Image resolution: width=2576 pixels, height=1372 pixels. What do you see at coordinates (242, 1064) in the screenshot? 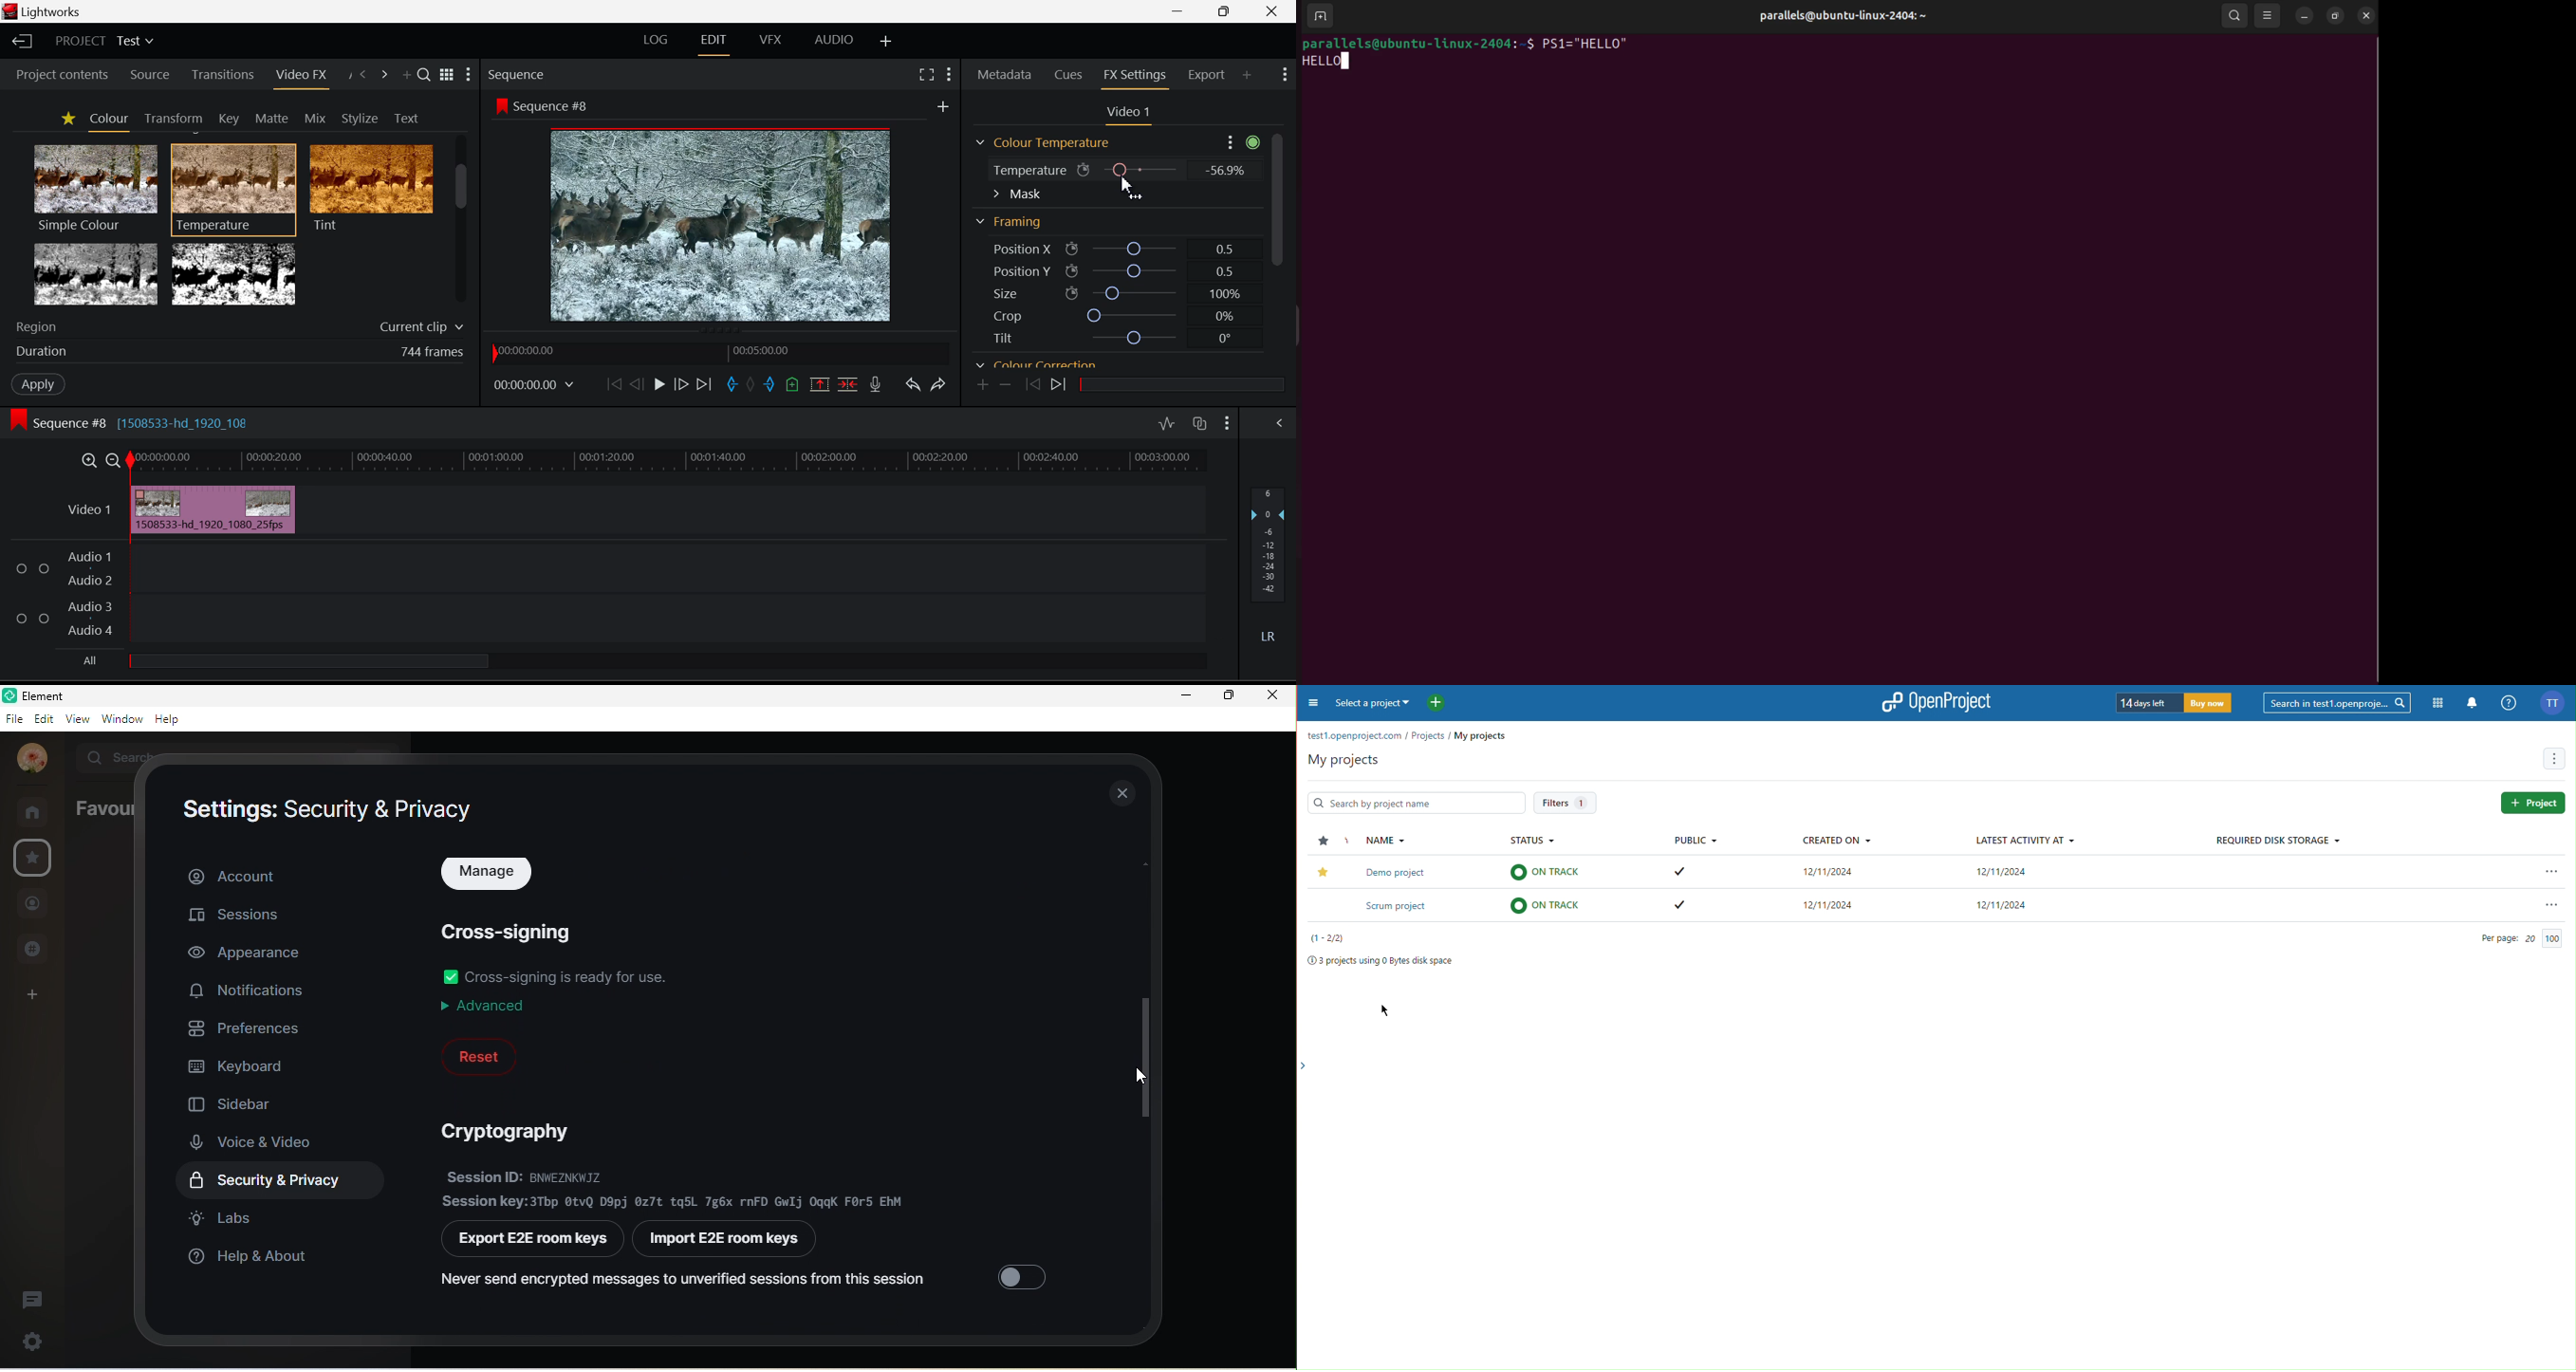
I see `keyboard` at bounding box center [242, 1064].